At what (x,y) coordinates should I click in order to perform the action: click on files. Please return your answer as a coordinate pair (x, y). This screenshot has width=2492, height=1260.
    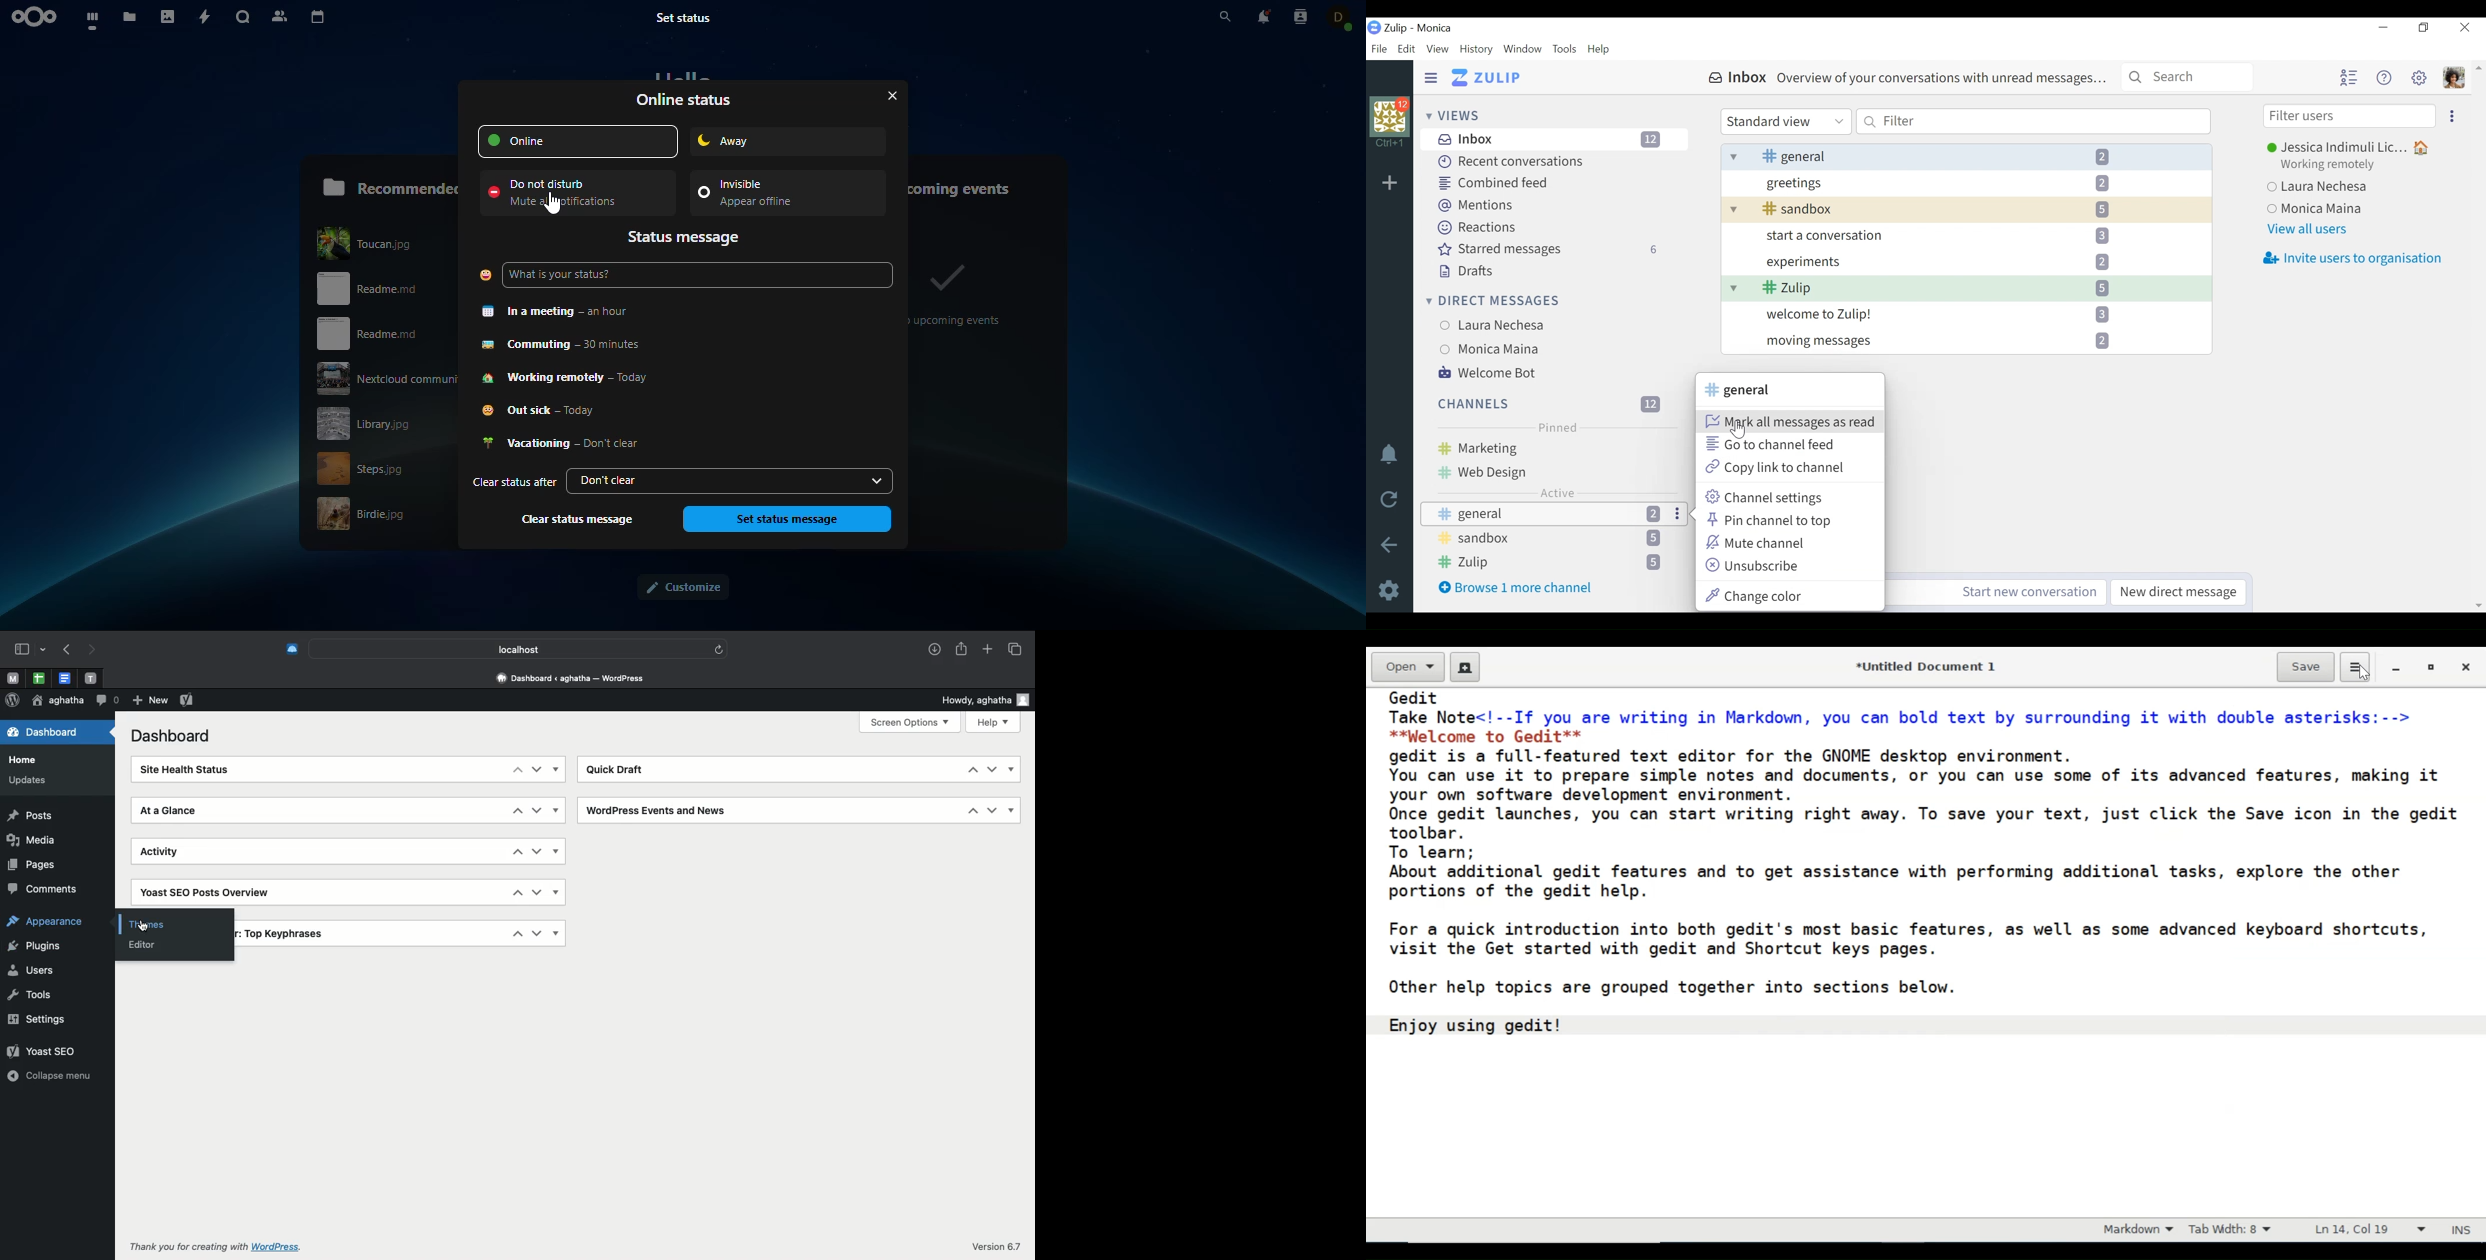
    Looking at the image, I should click on (132, 19).